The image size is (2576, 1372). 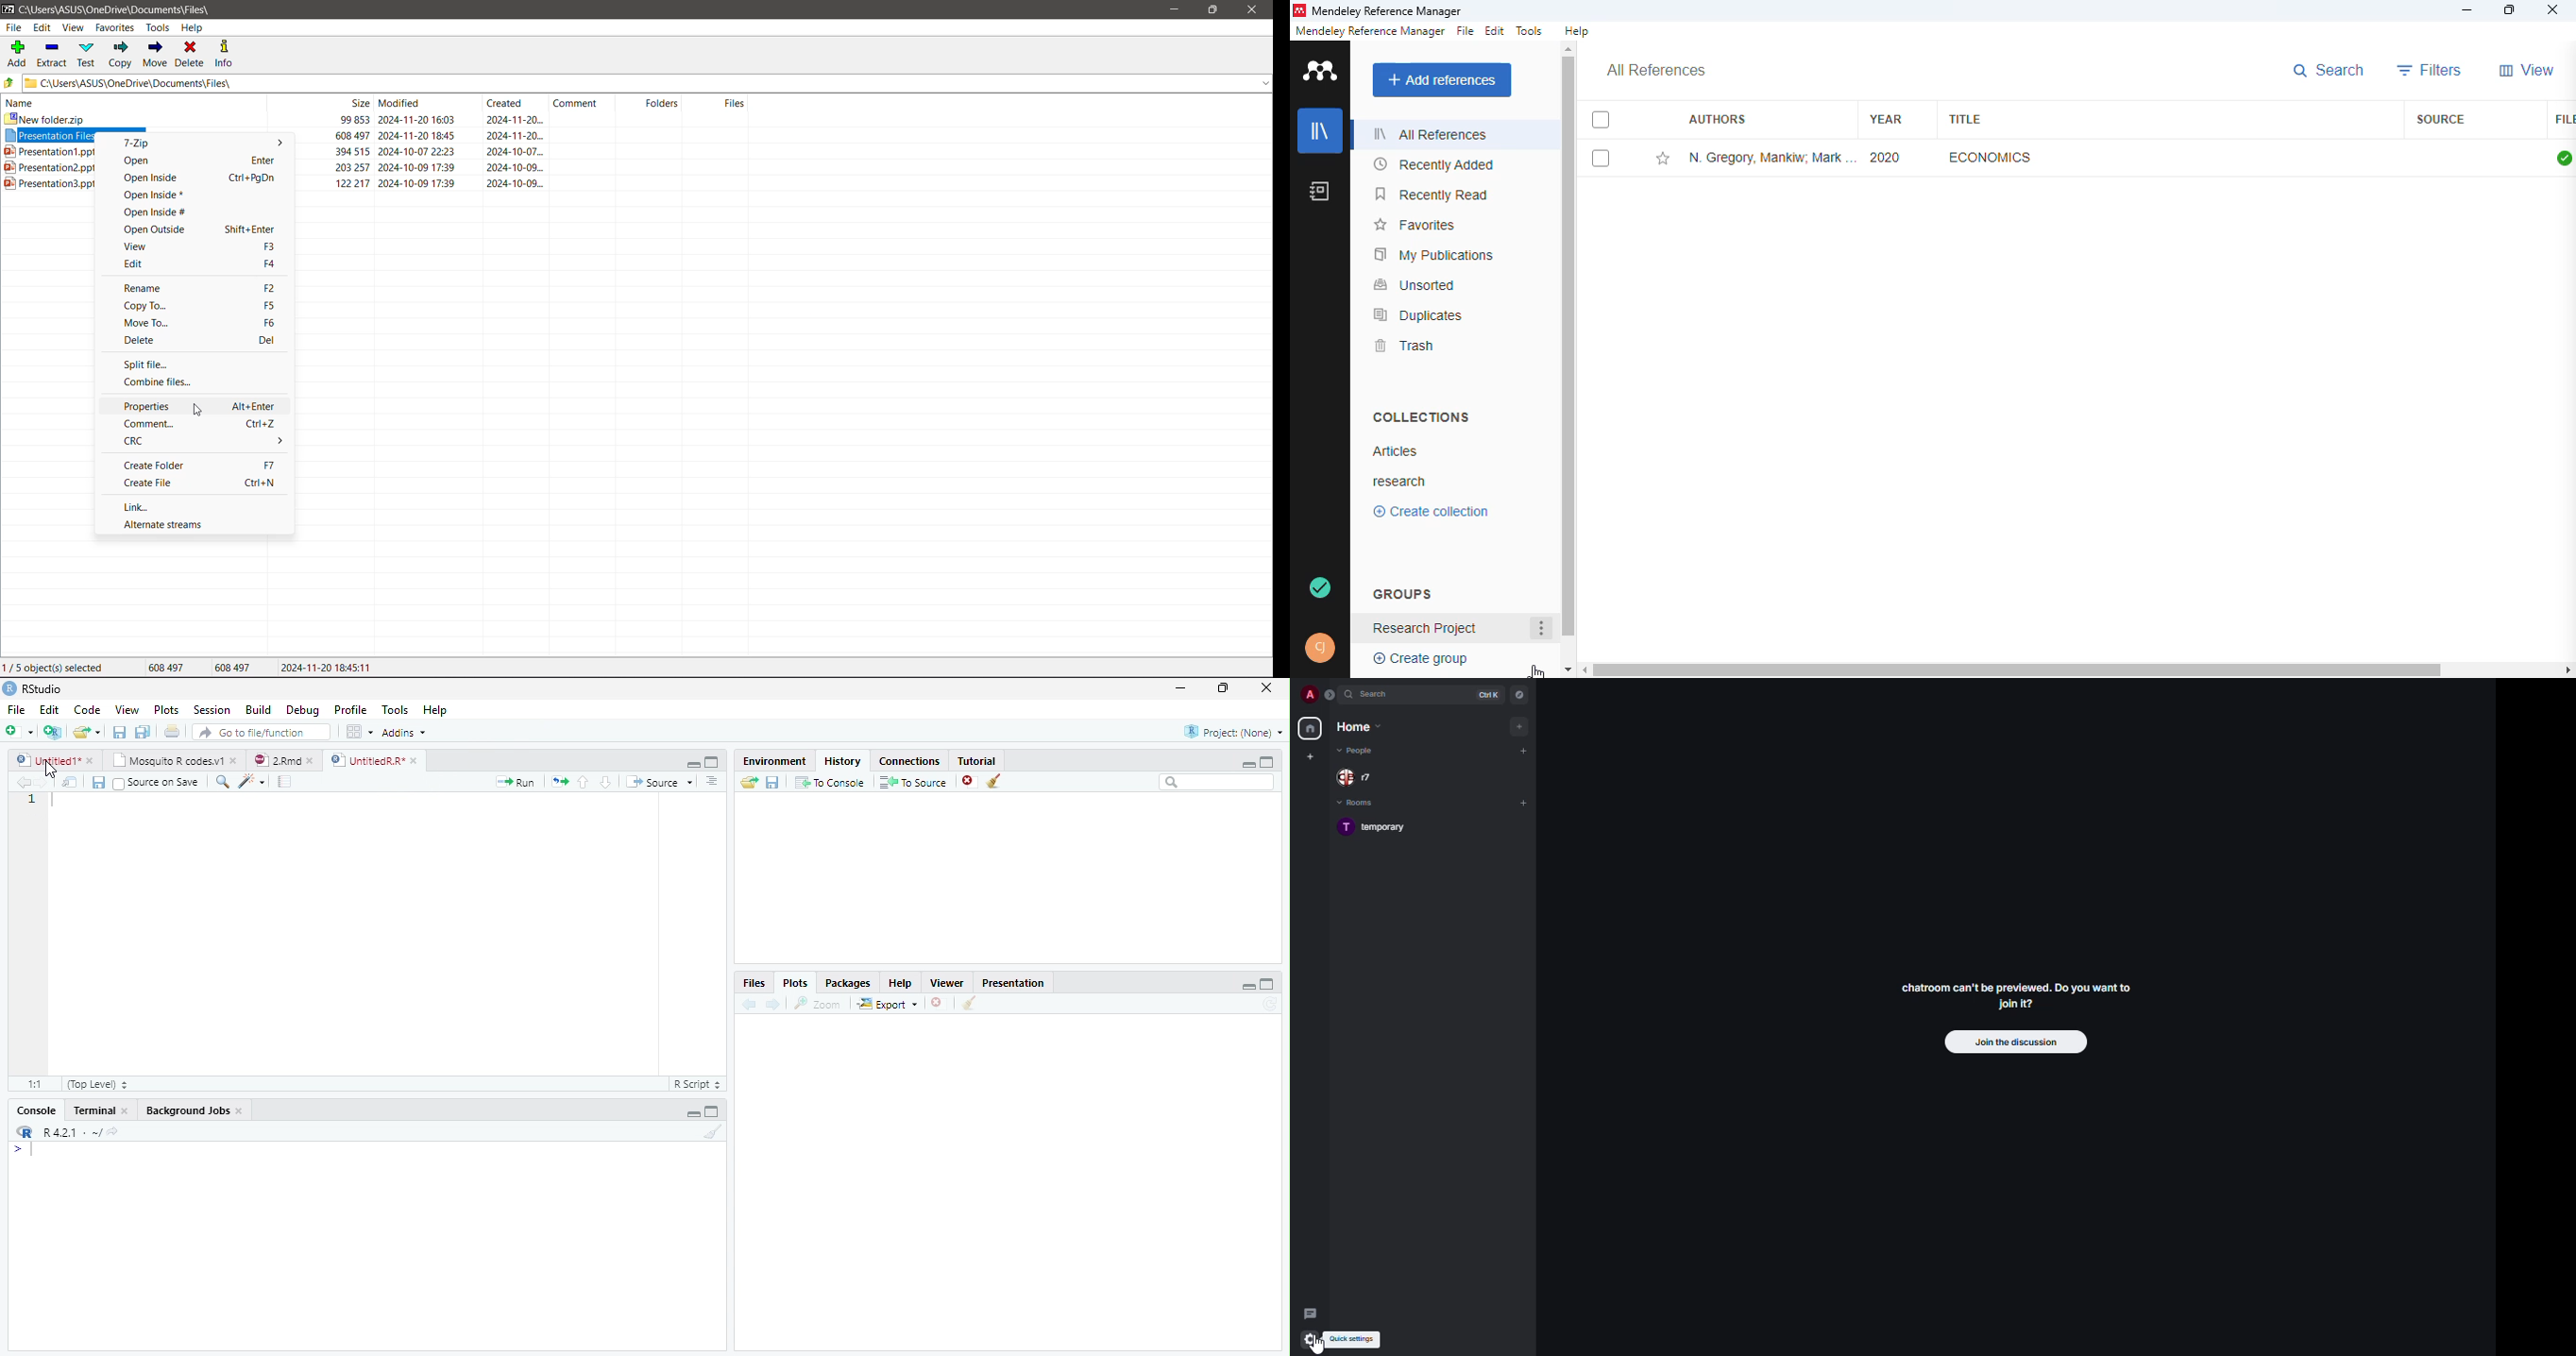 I want to click on View, so click(x=126, y=710).